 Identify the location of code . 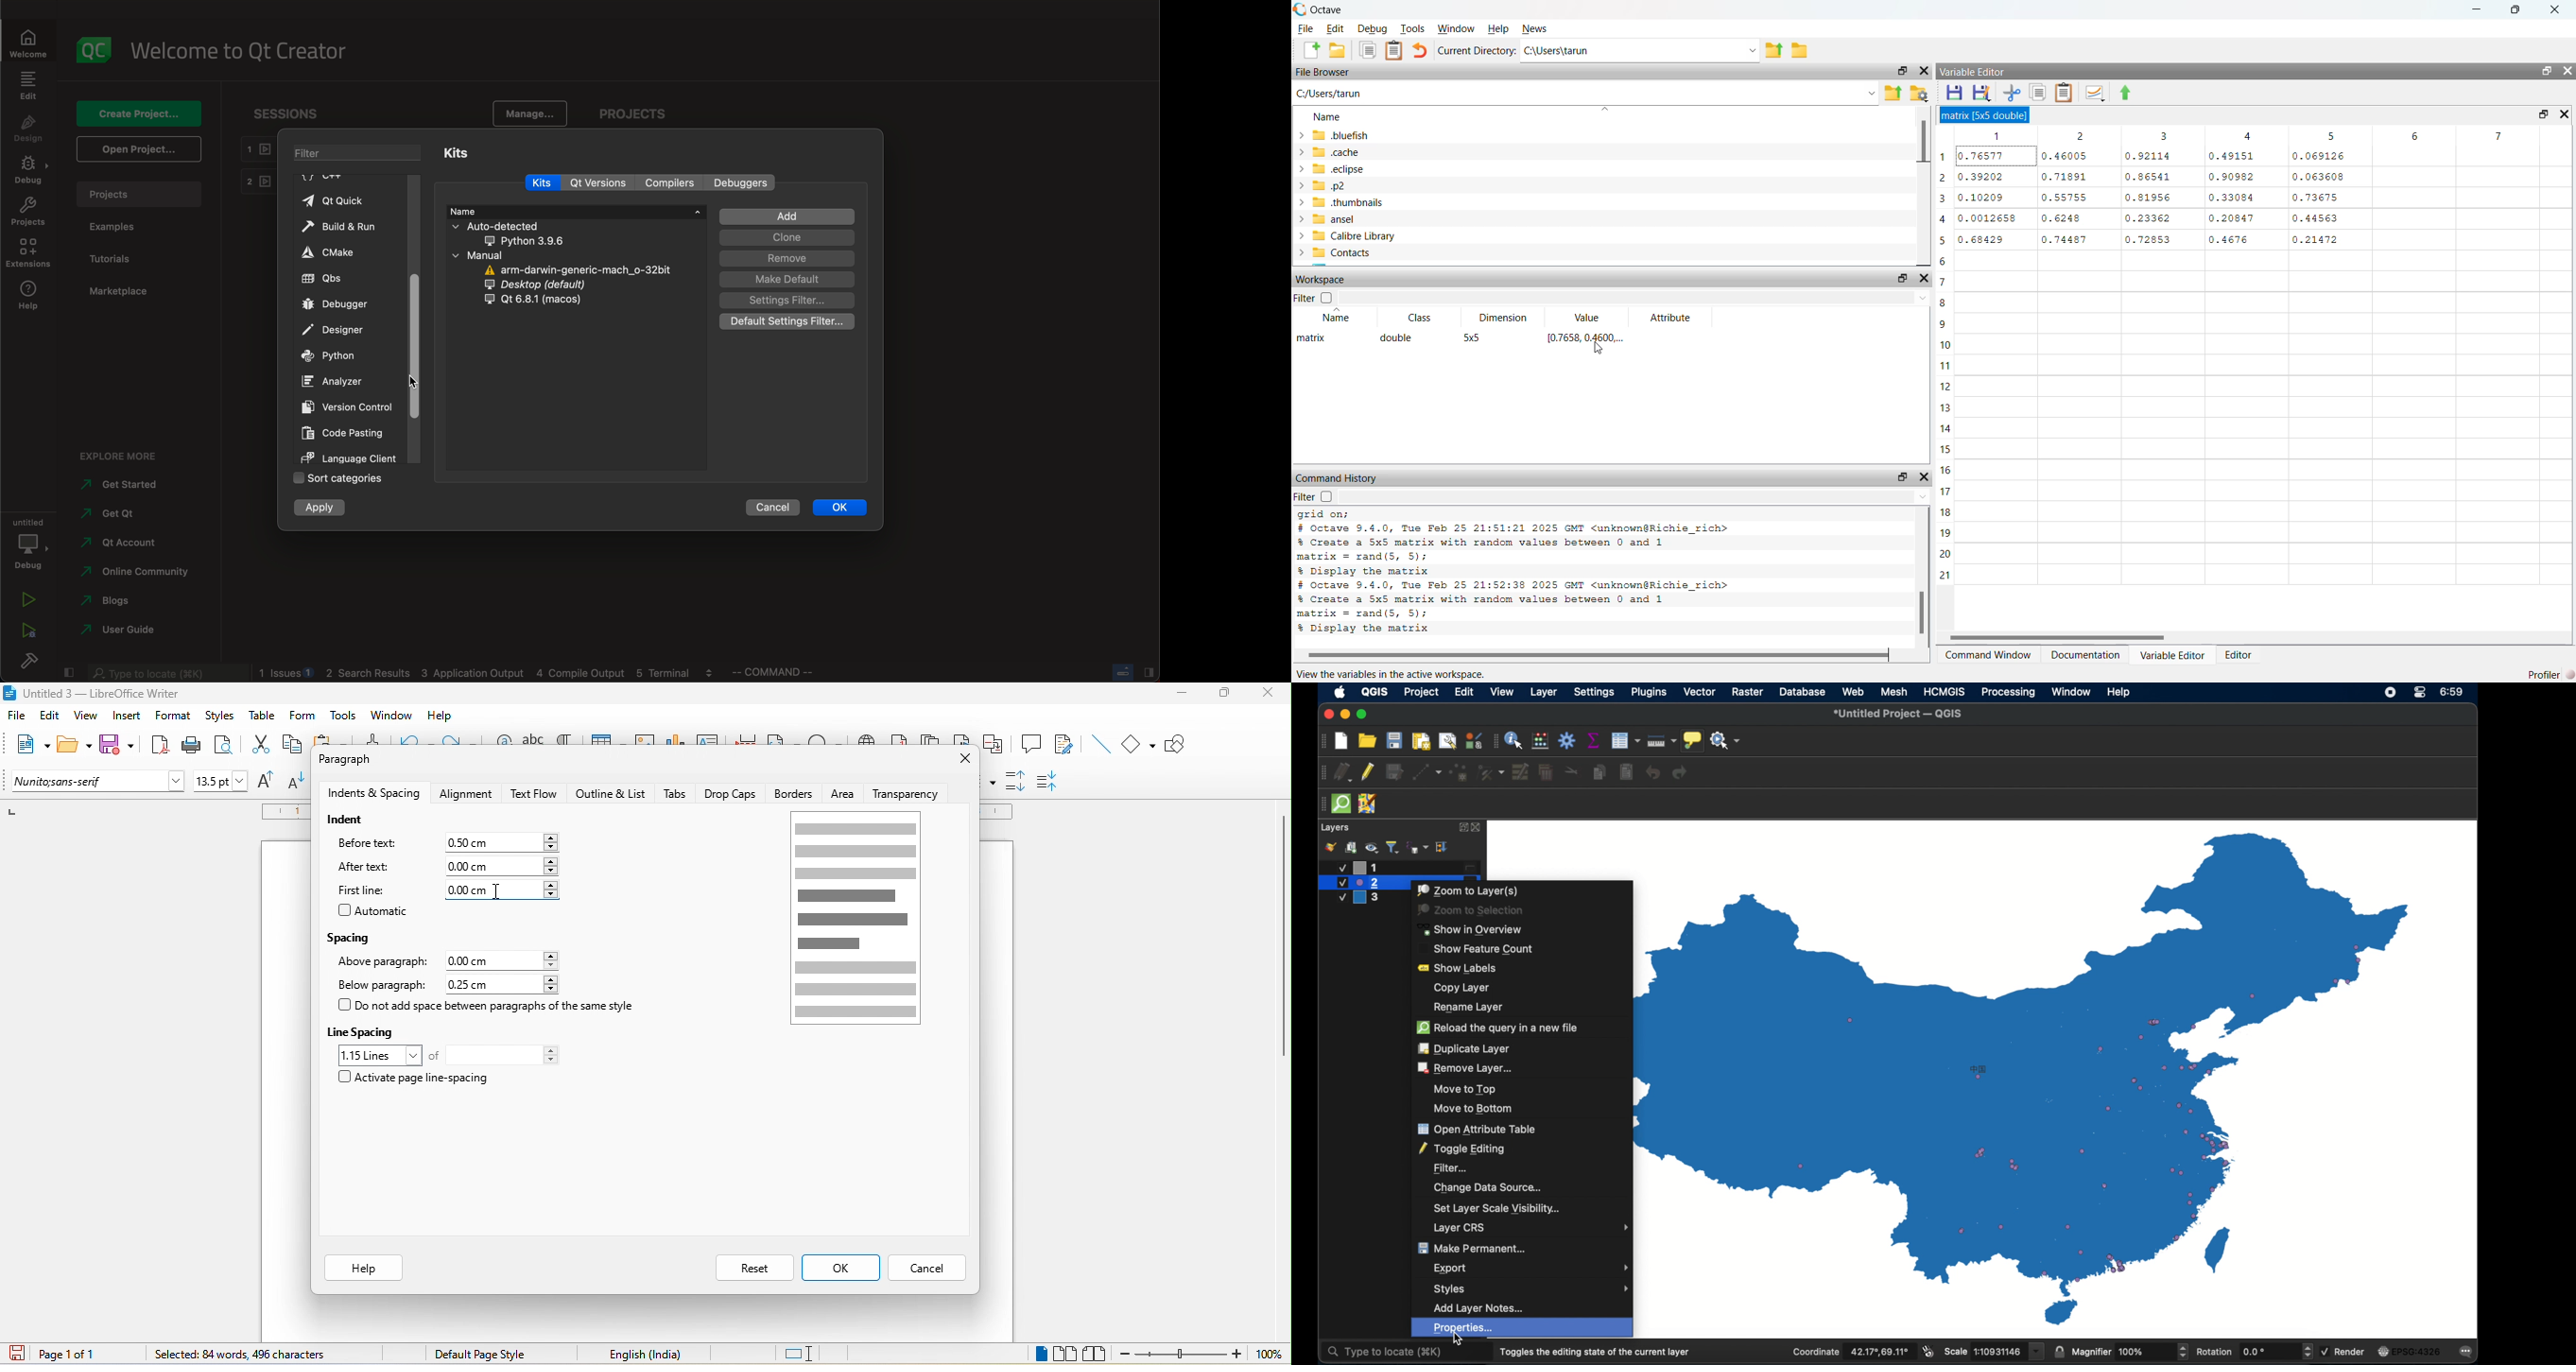
(348, 432).